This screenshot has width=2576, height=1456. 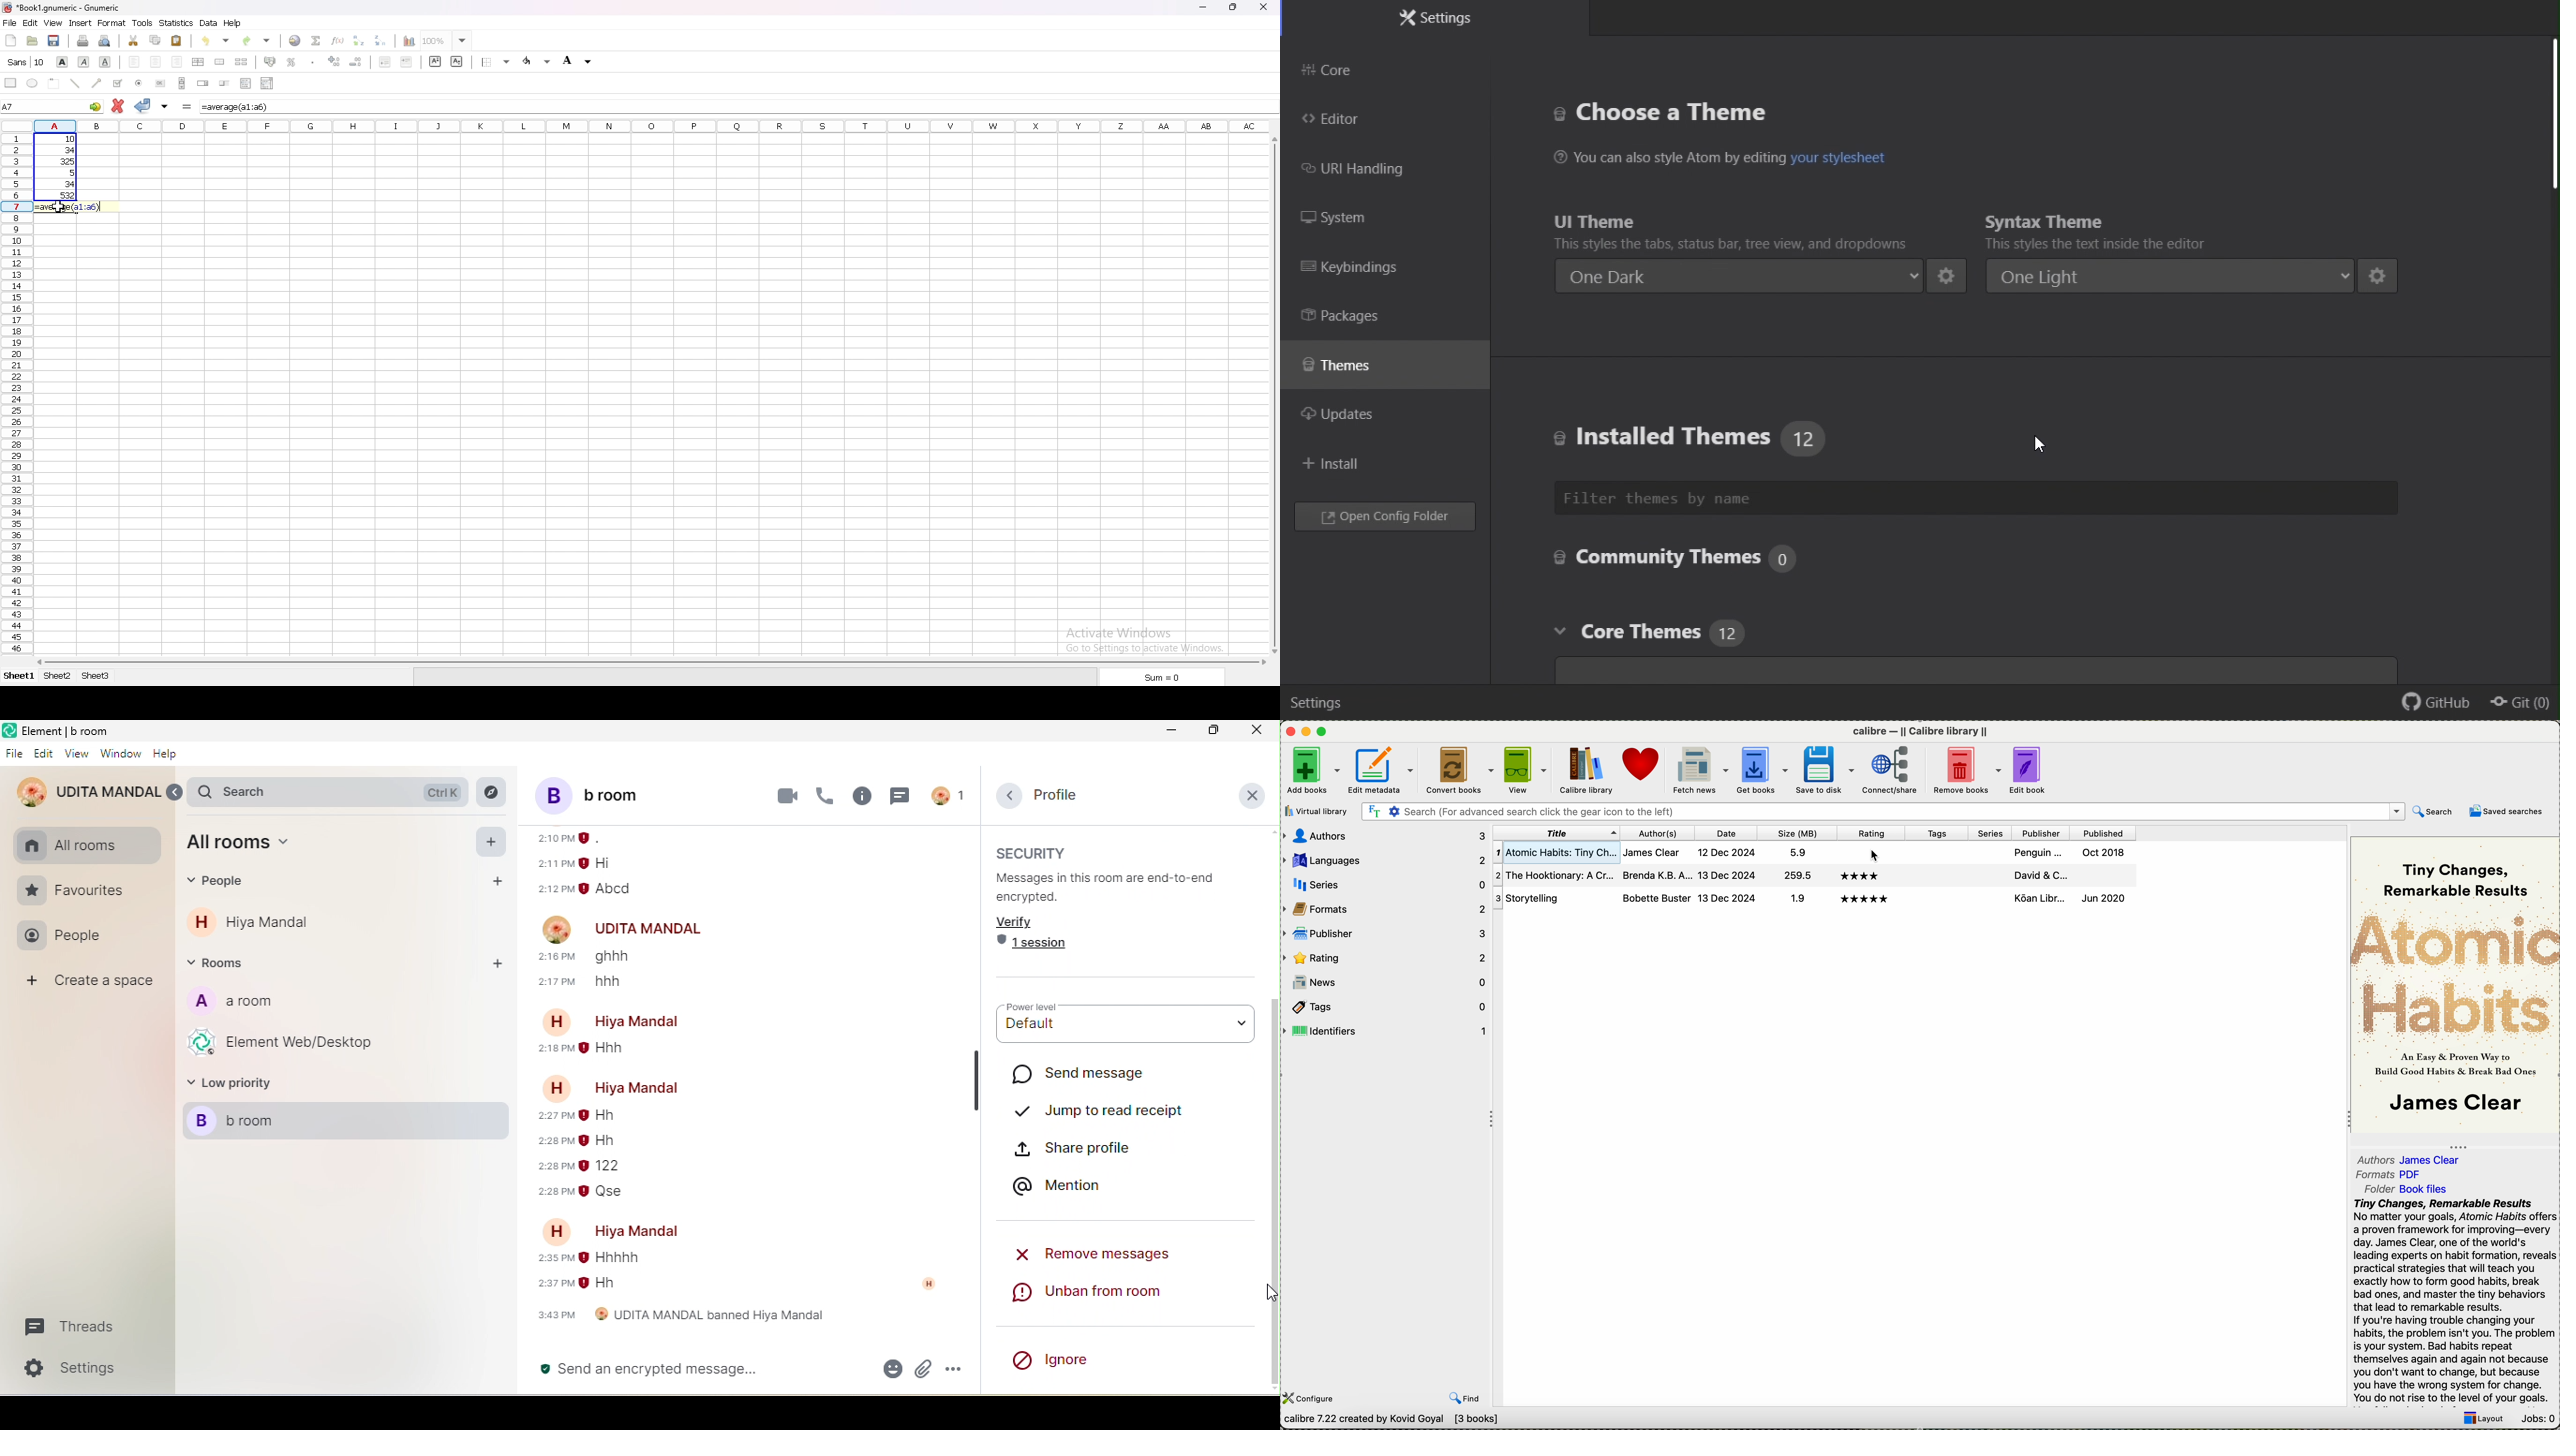 What do you see at coordinates (1232, 7) in the screenshot?
I see `resize` at bounding box center [1232, 7].